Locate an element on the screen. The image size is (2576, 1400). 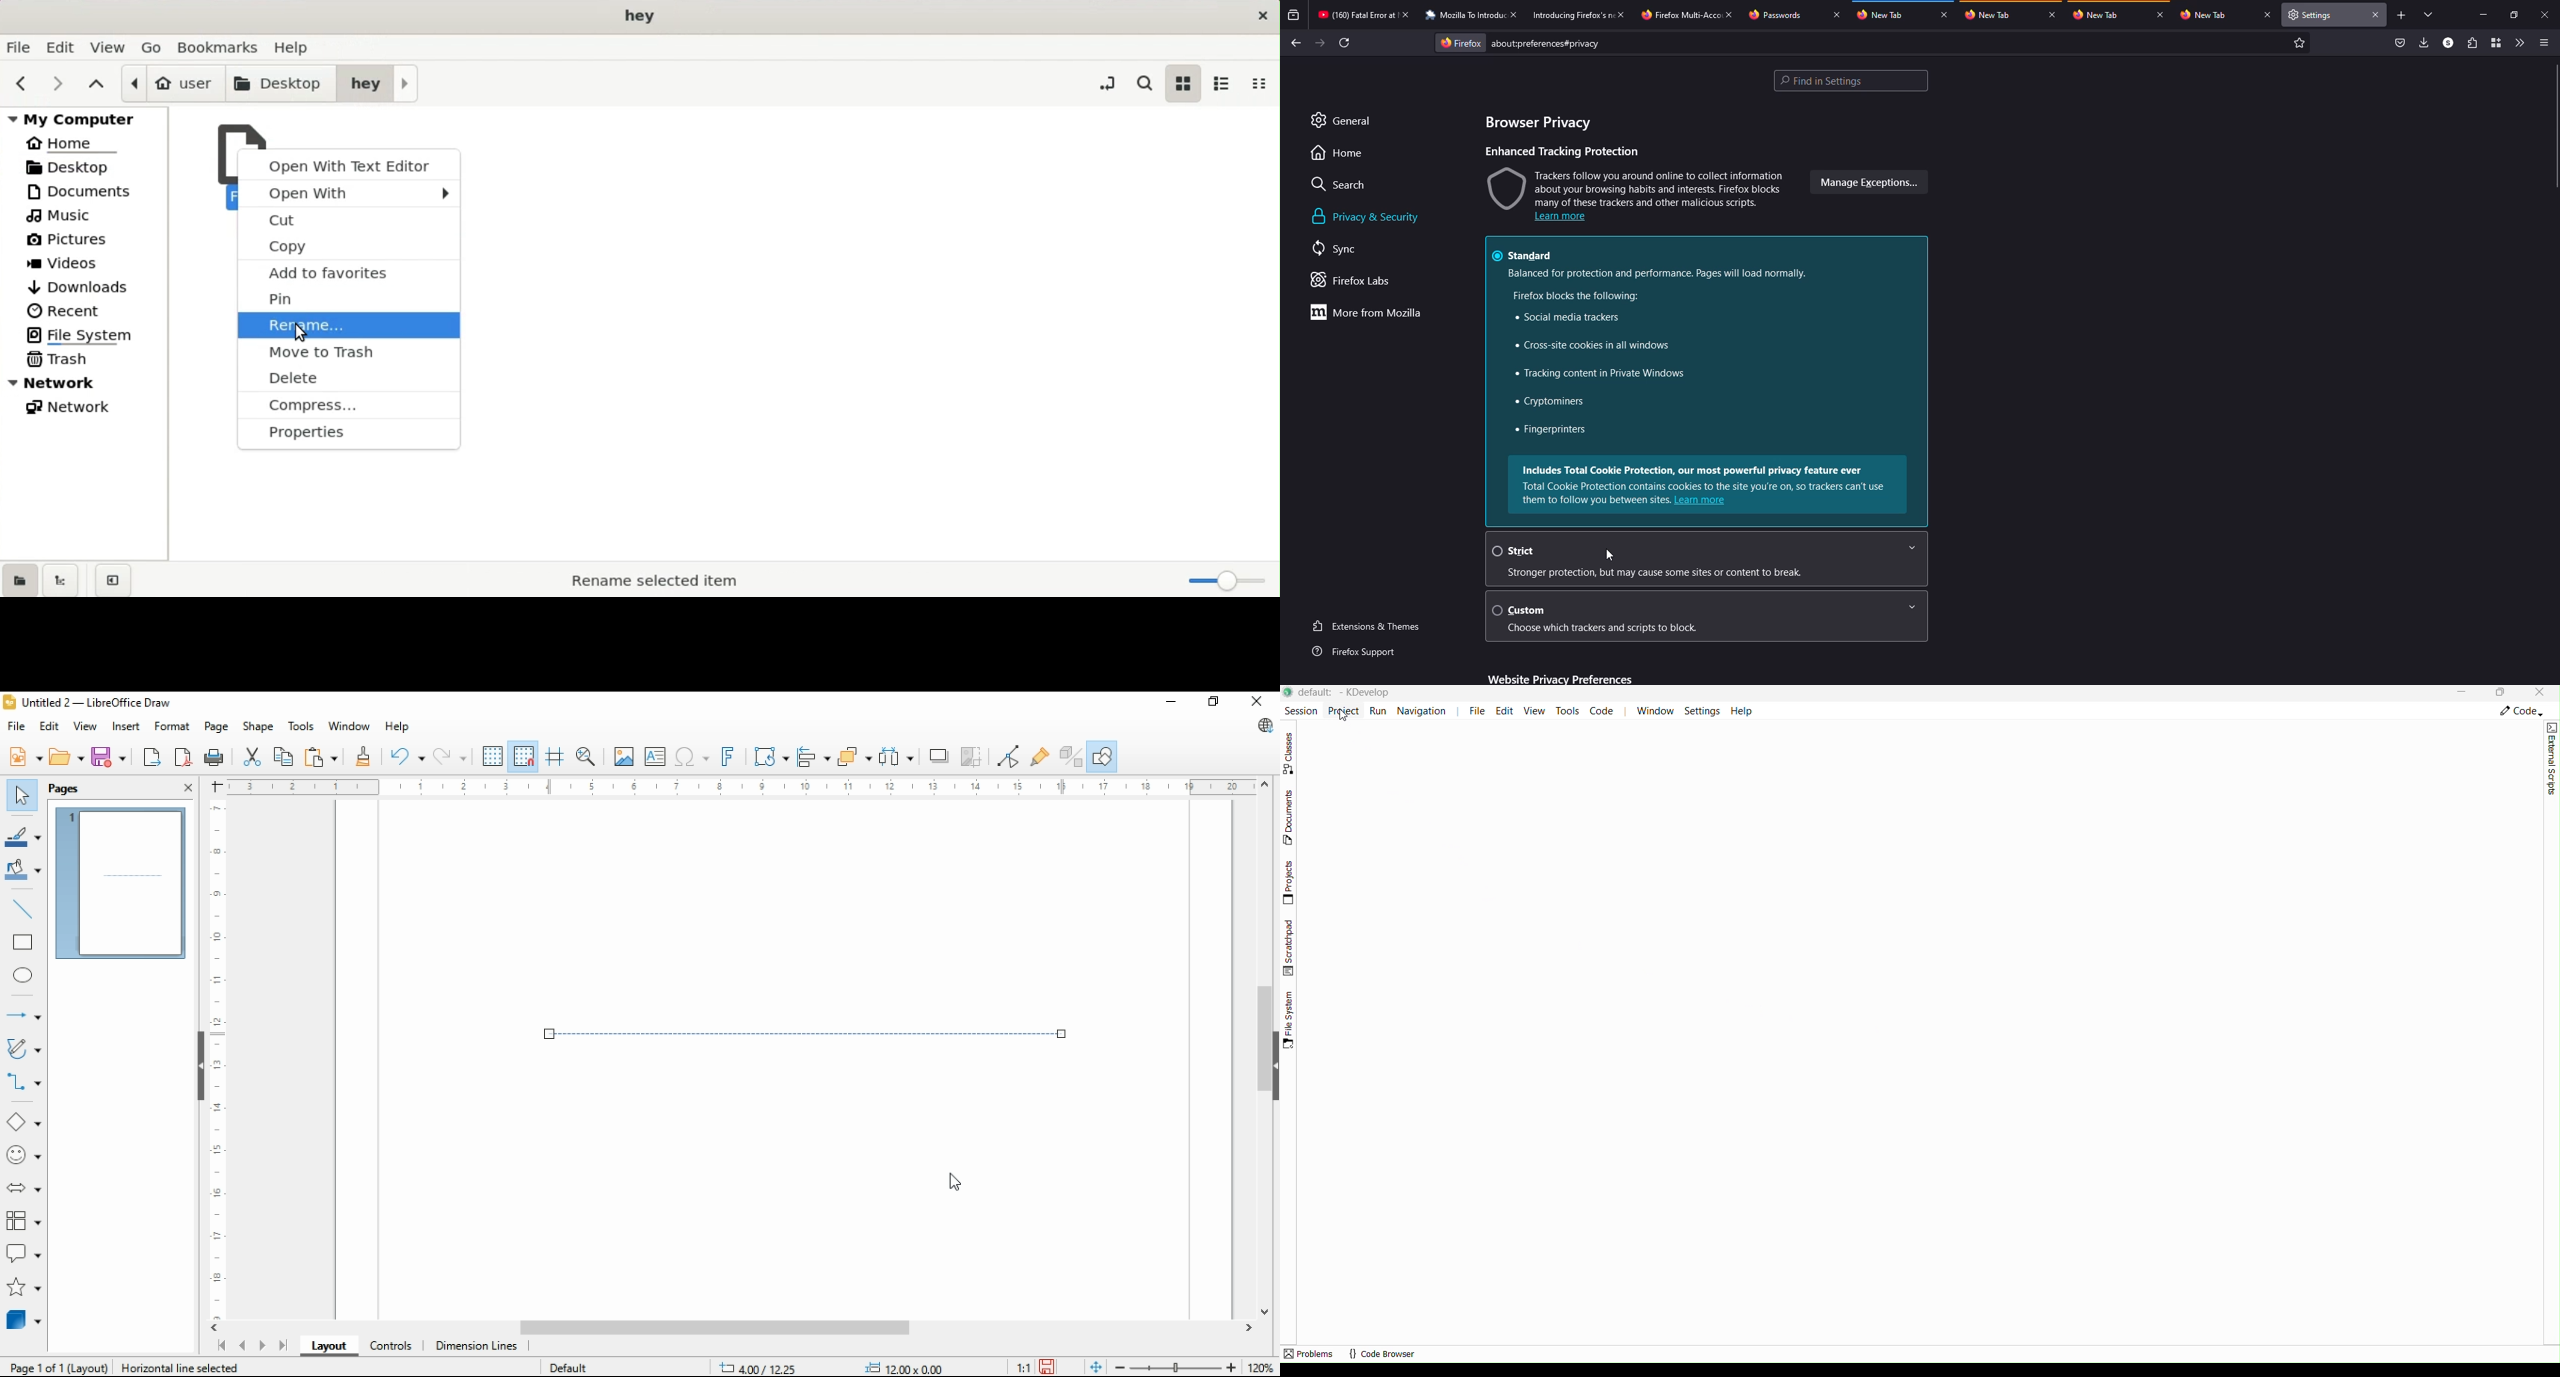
standard selected is located at coordinates (1525, 255).